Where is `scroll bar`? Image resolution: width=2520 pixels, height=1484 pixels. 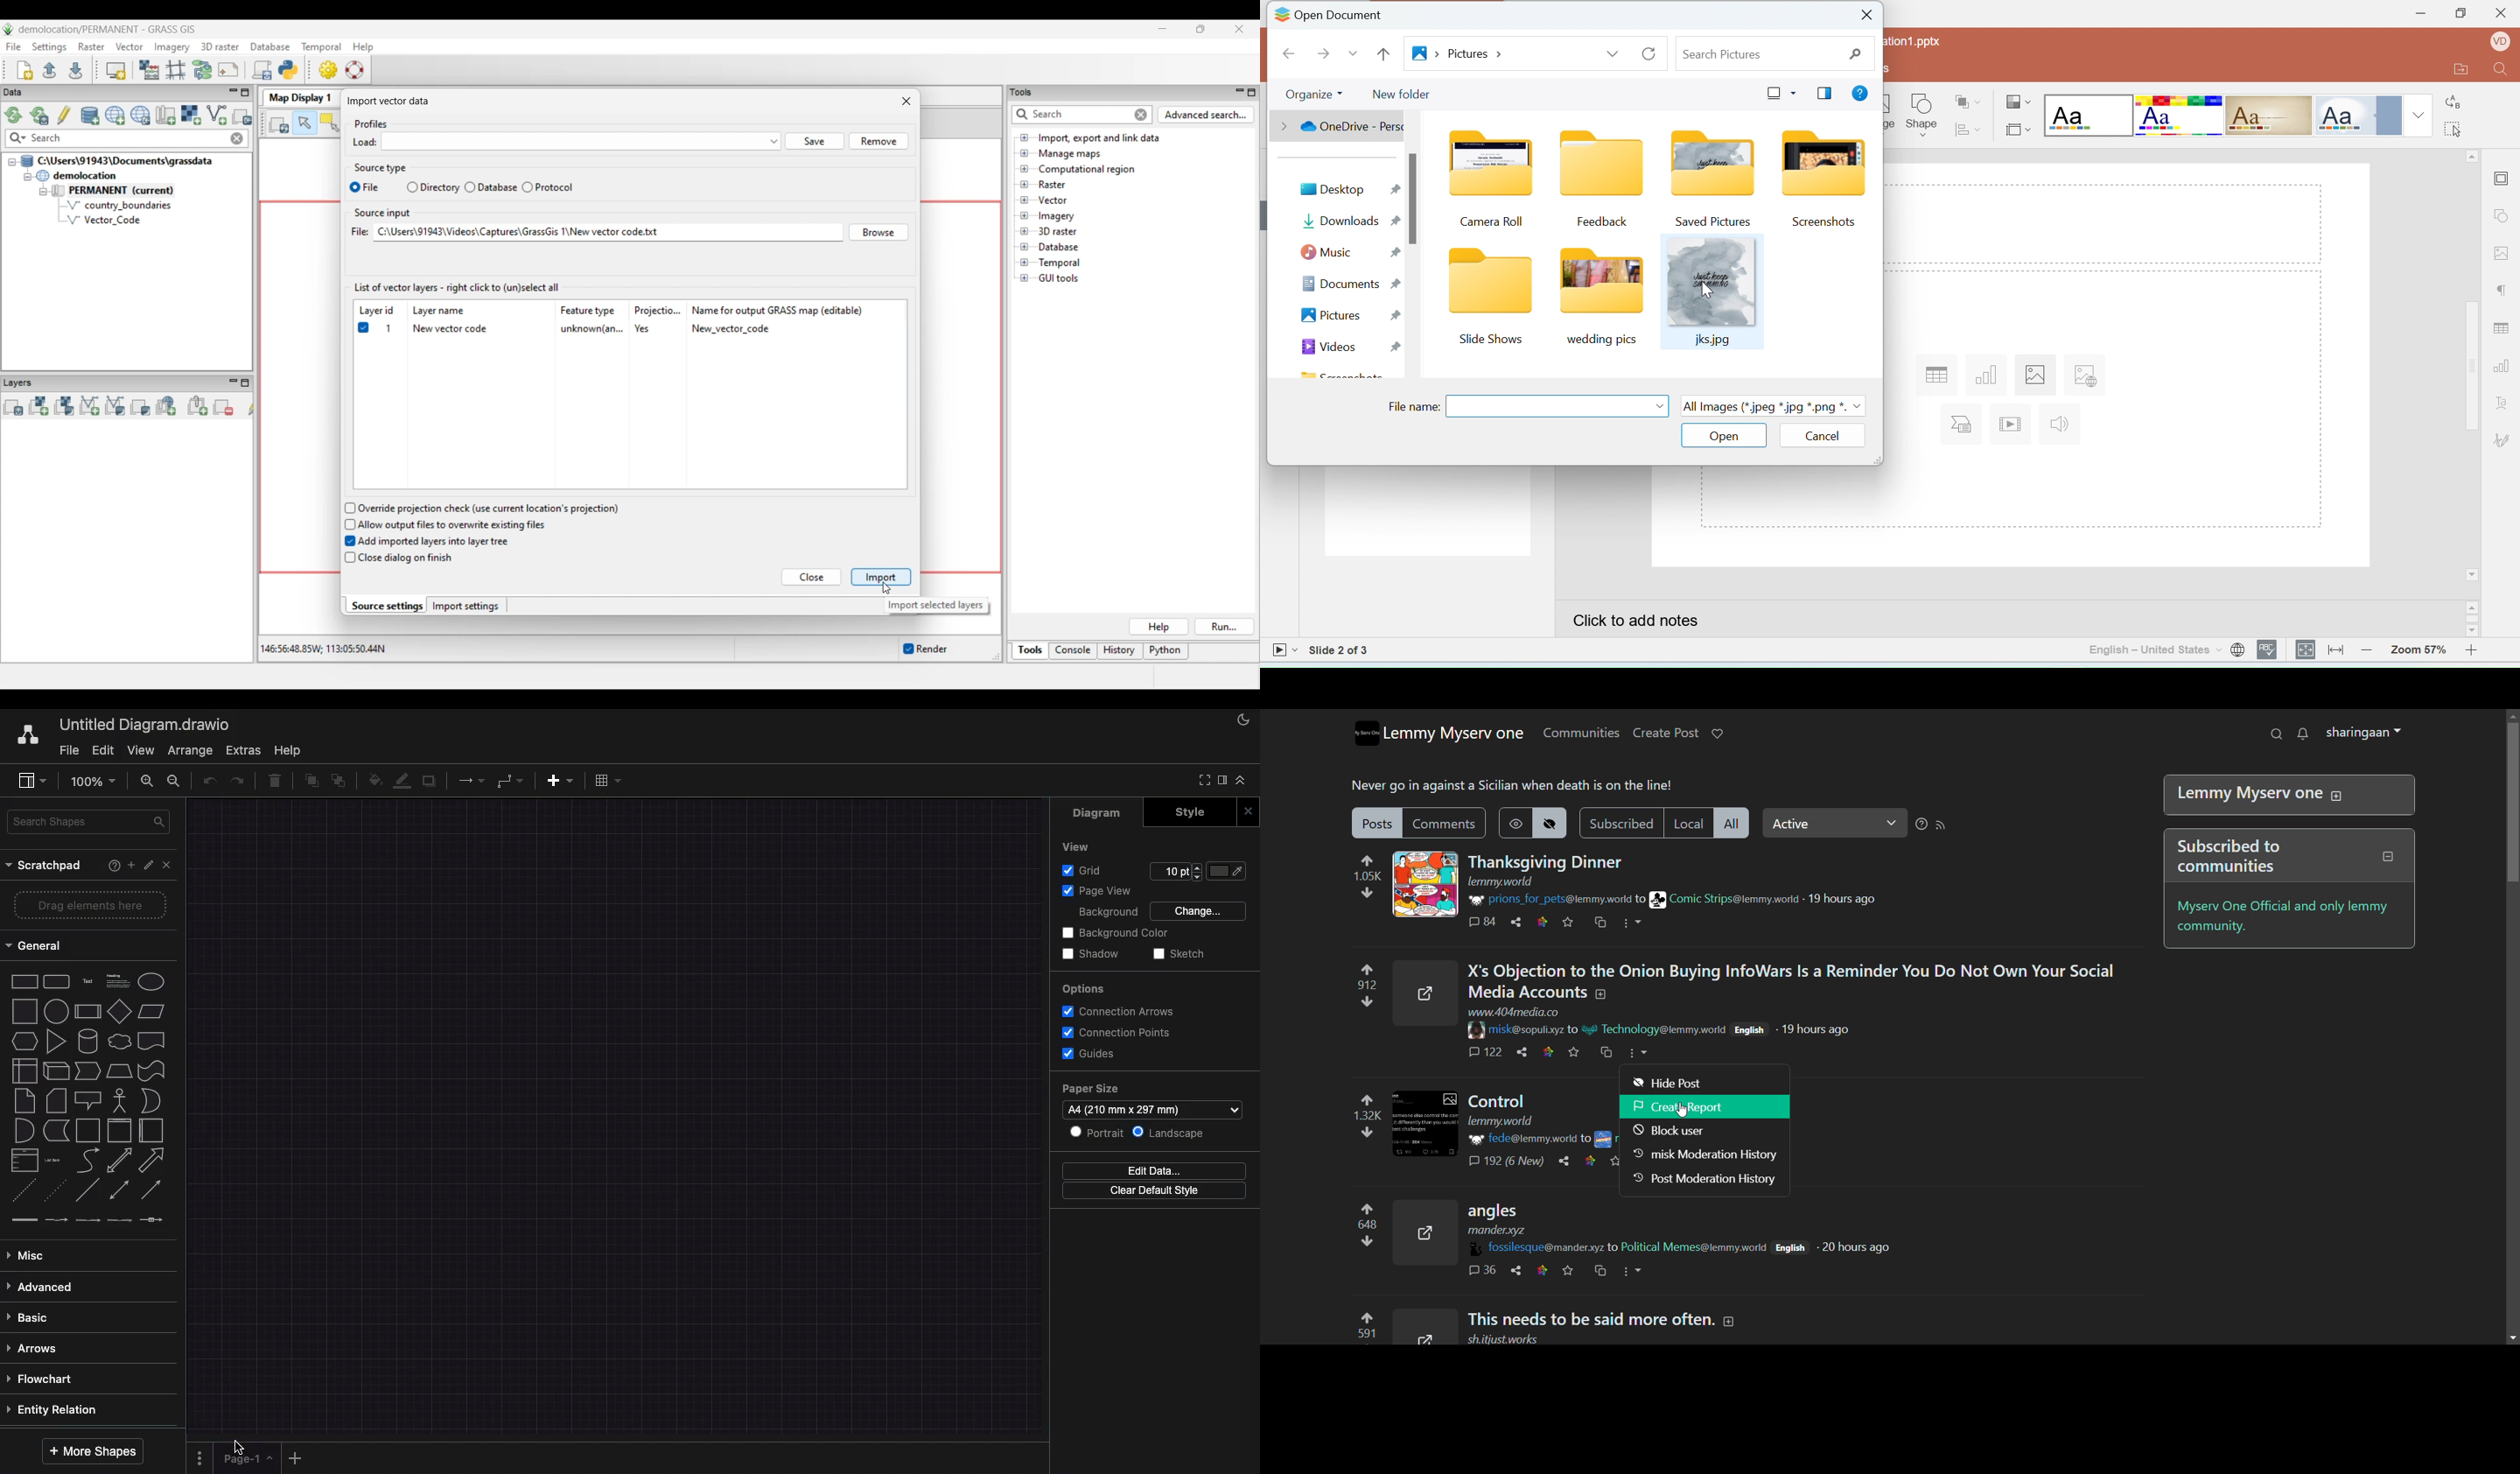 scroll bar is located at coordinates (1414, 198).